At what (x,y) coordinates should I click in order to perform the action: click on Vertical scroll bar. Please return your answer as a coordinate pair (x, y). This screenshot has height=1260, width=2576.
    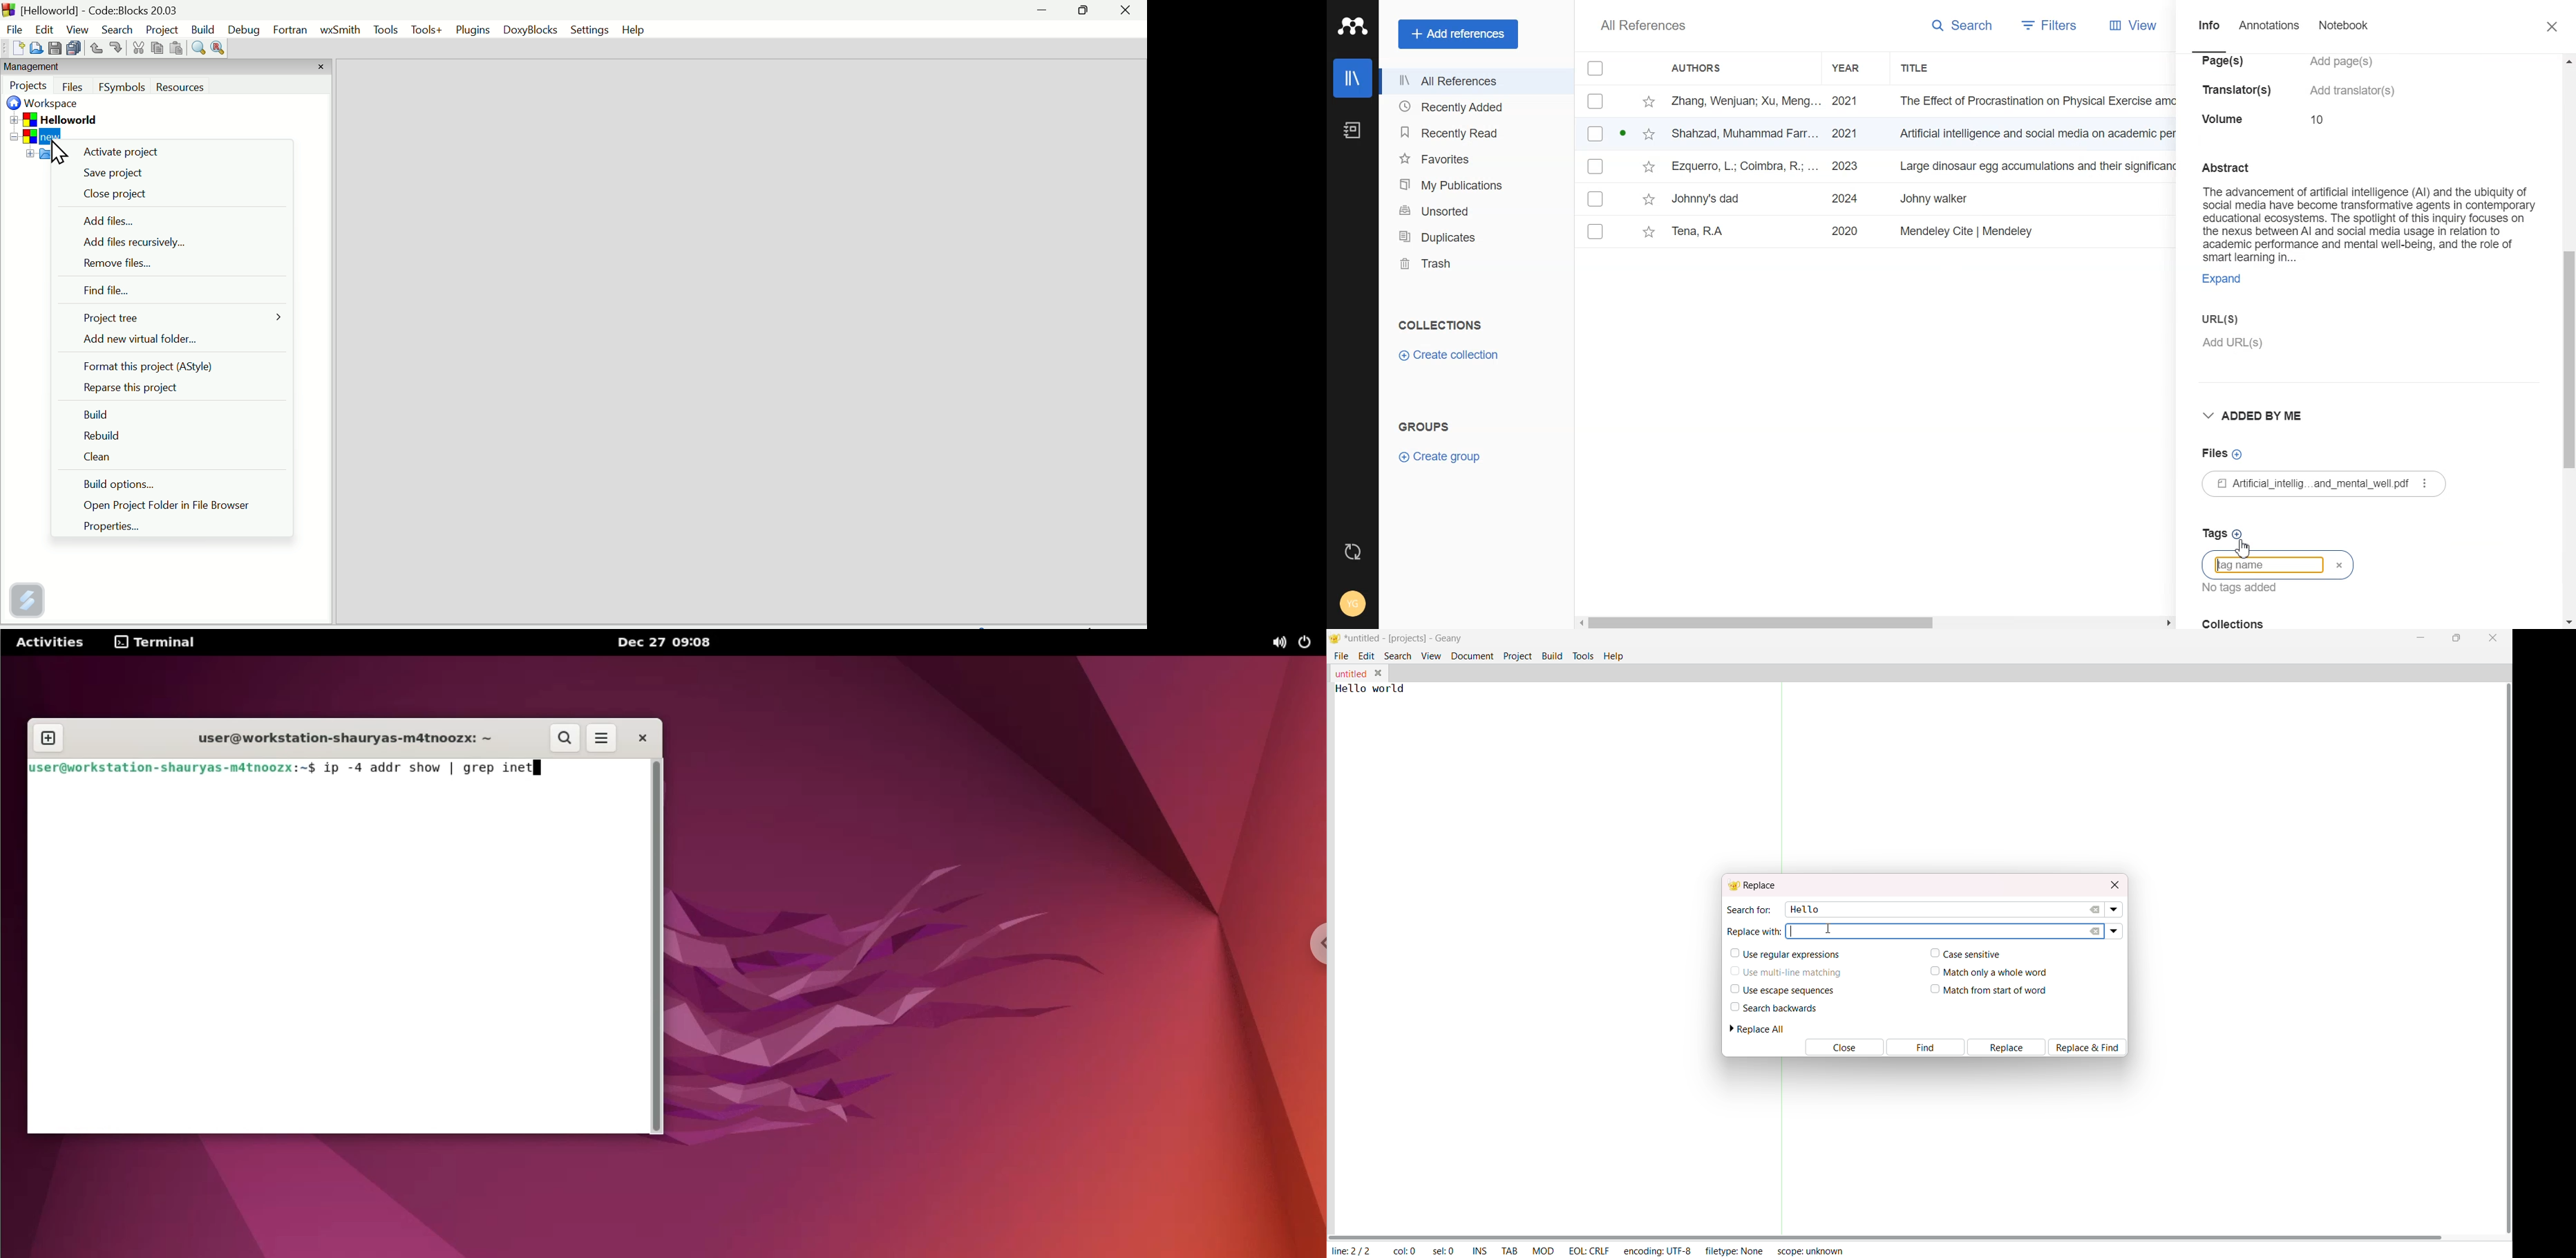
    Looking at the image, I should click on (2569, 341).